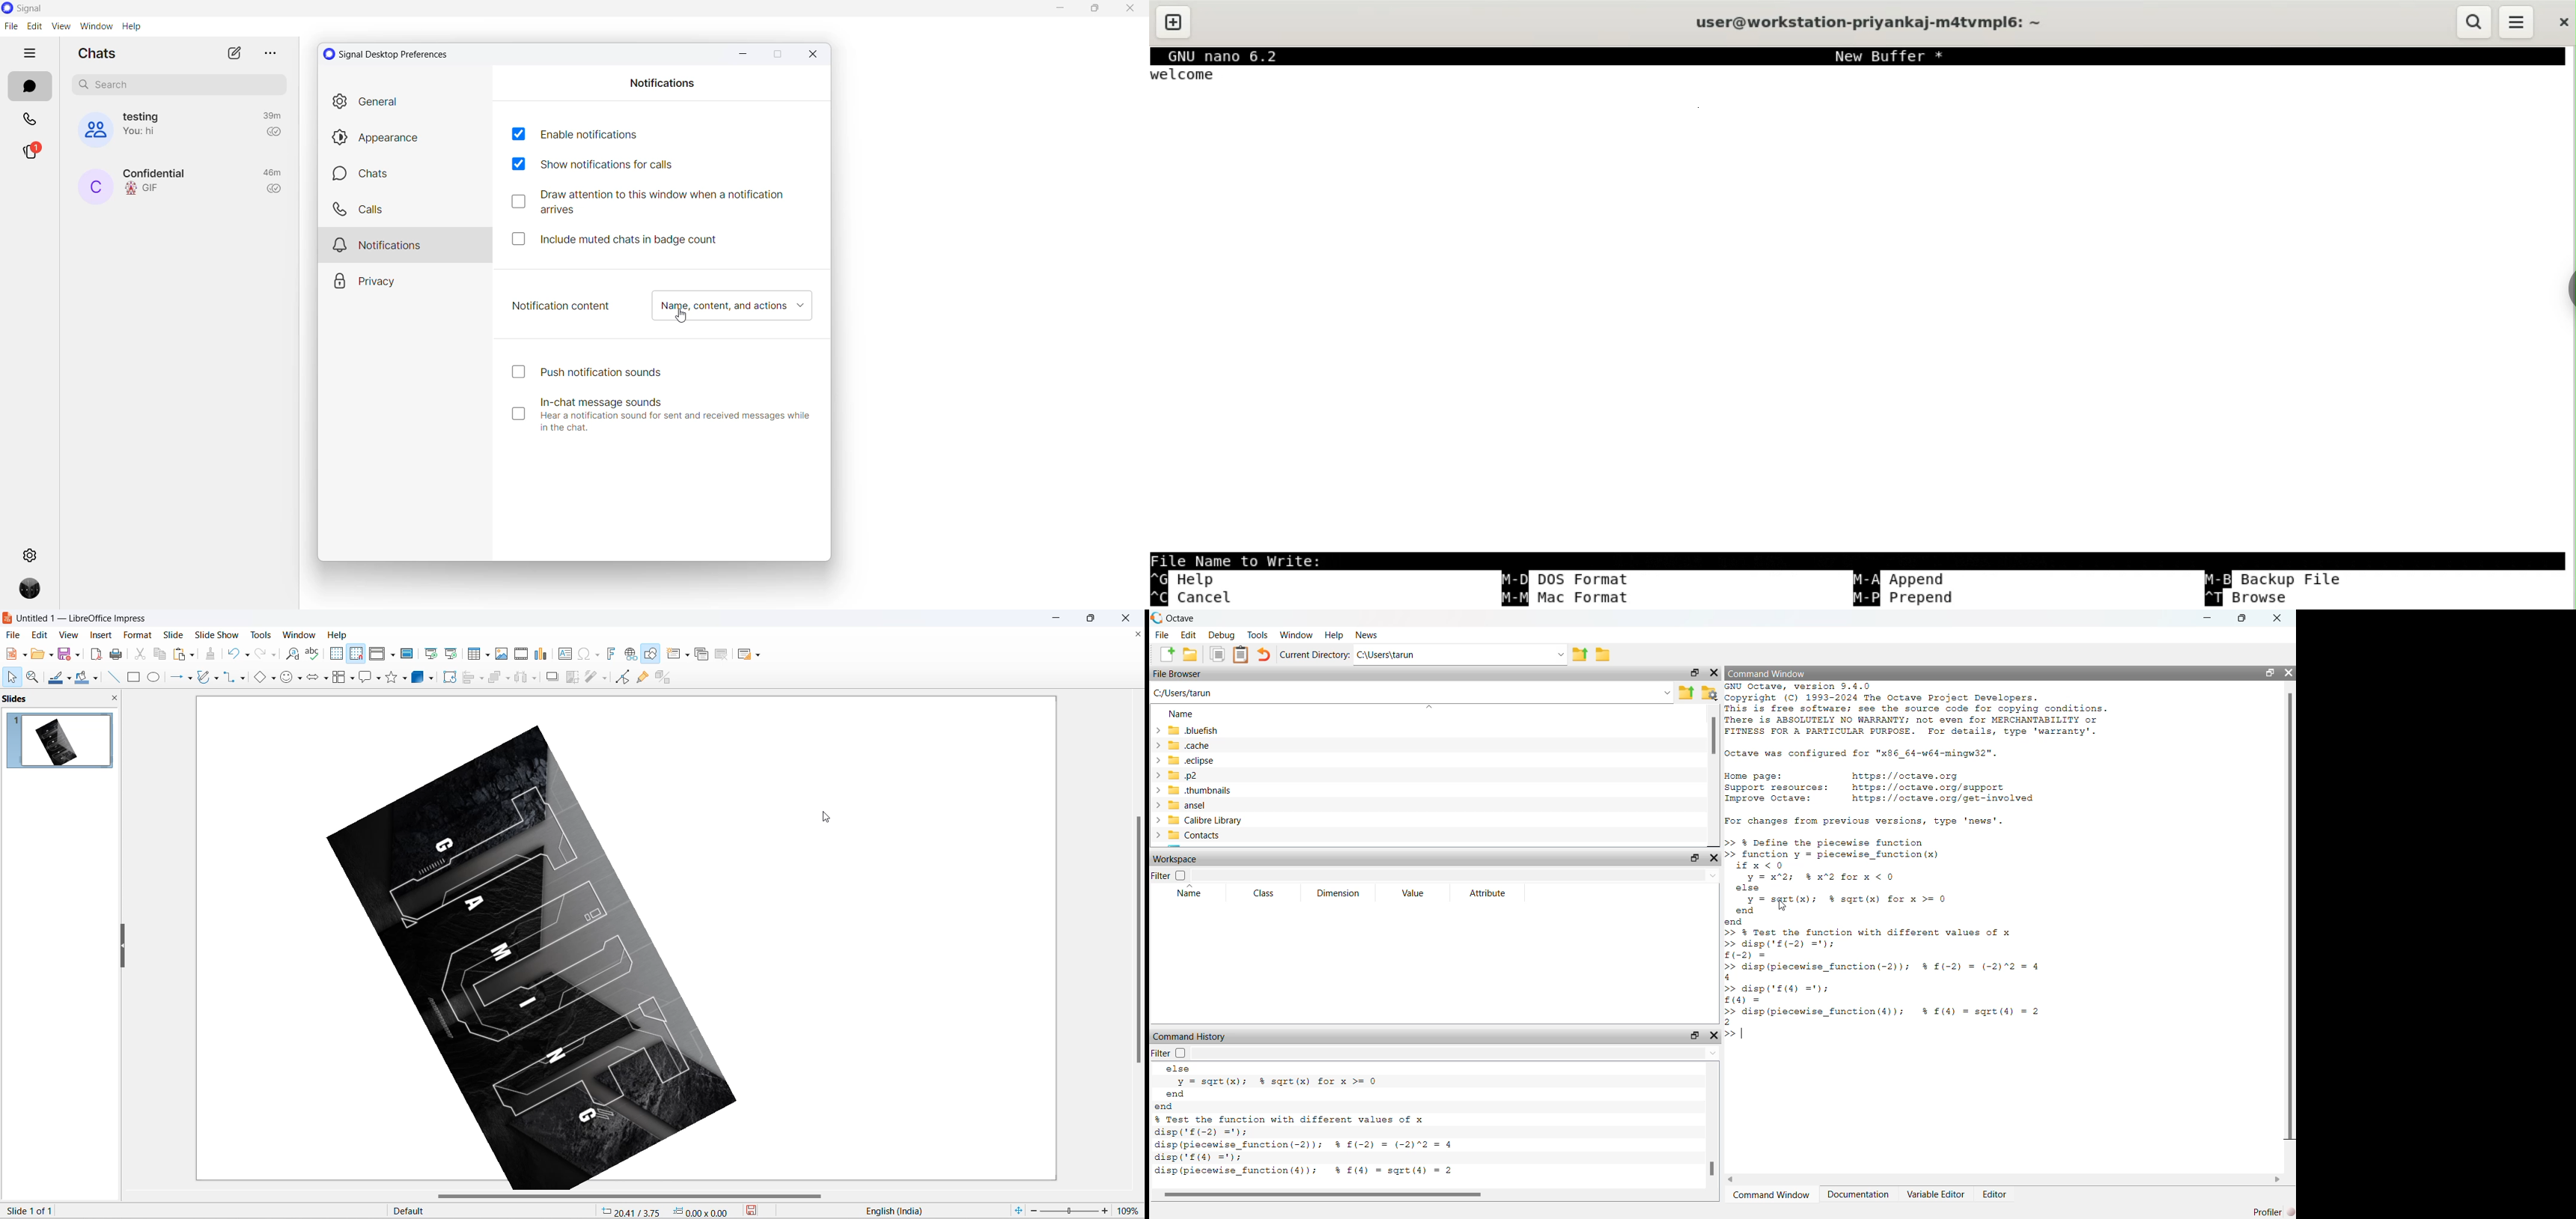 Image resolution: width=2576 pixels, height=1232 pixels. What do you see at coordinates (1191, 654) in the screenshot?
I see `Open an existing file in editor` at bounding box center [1191, 654].